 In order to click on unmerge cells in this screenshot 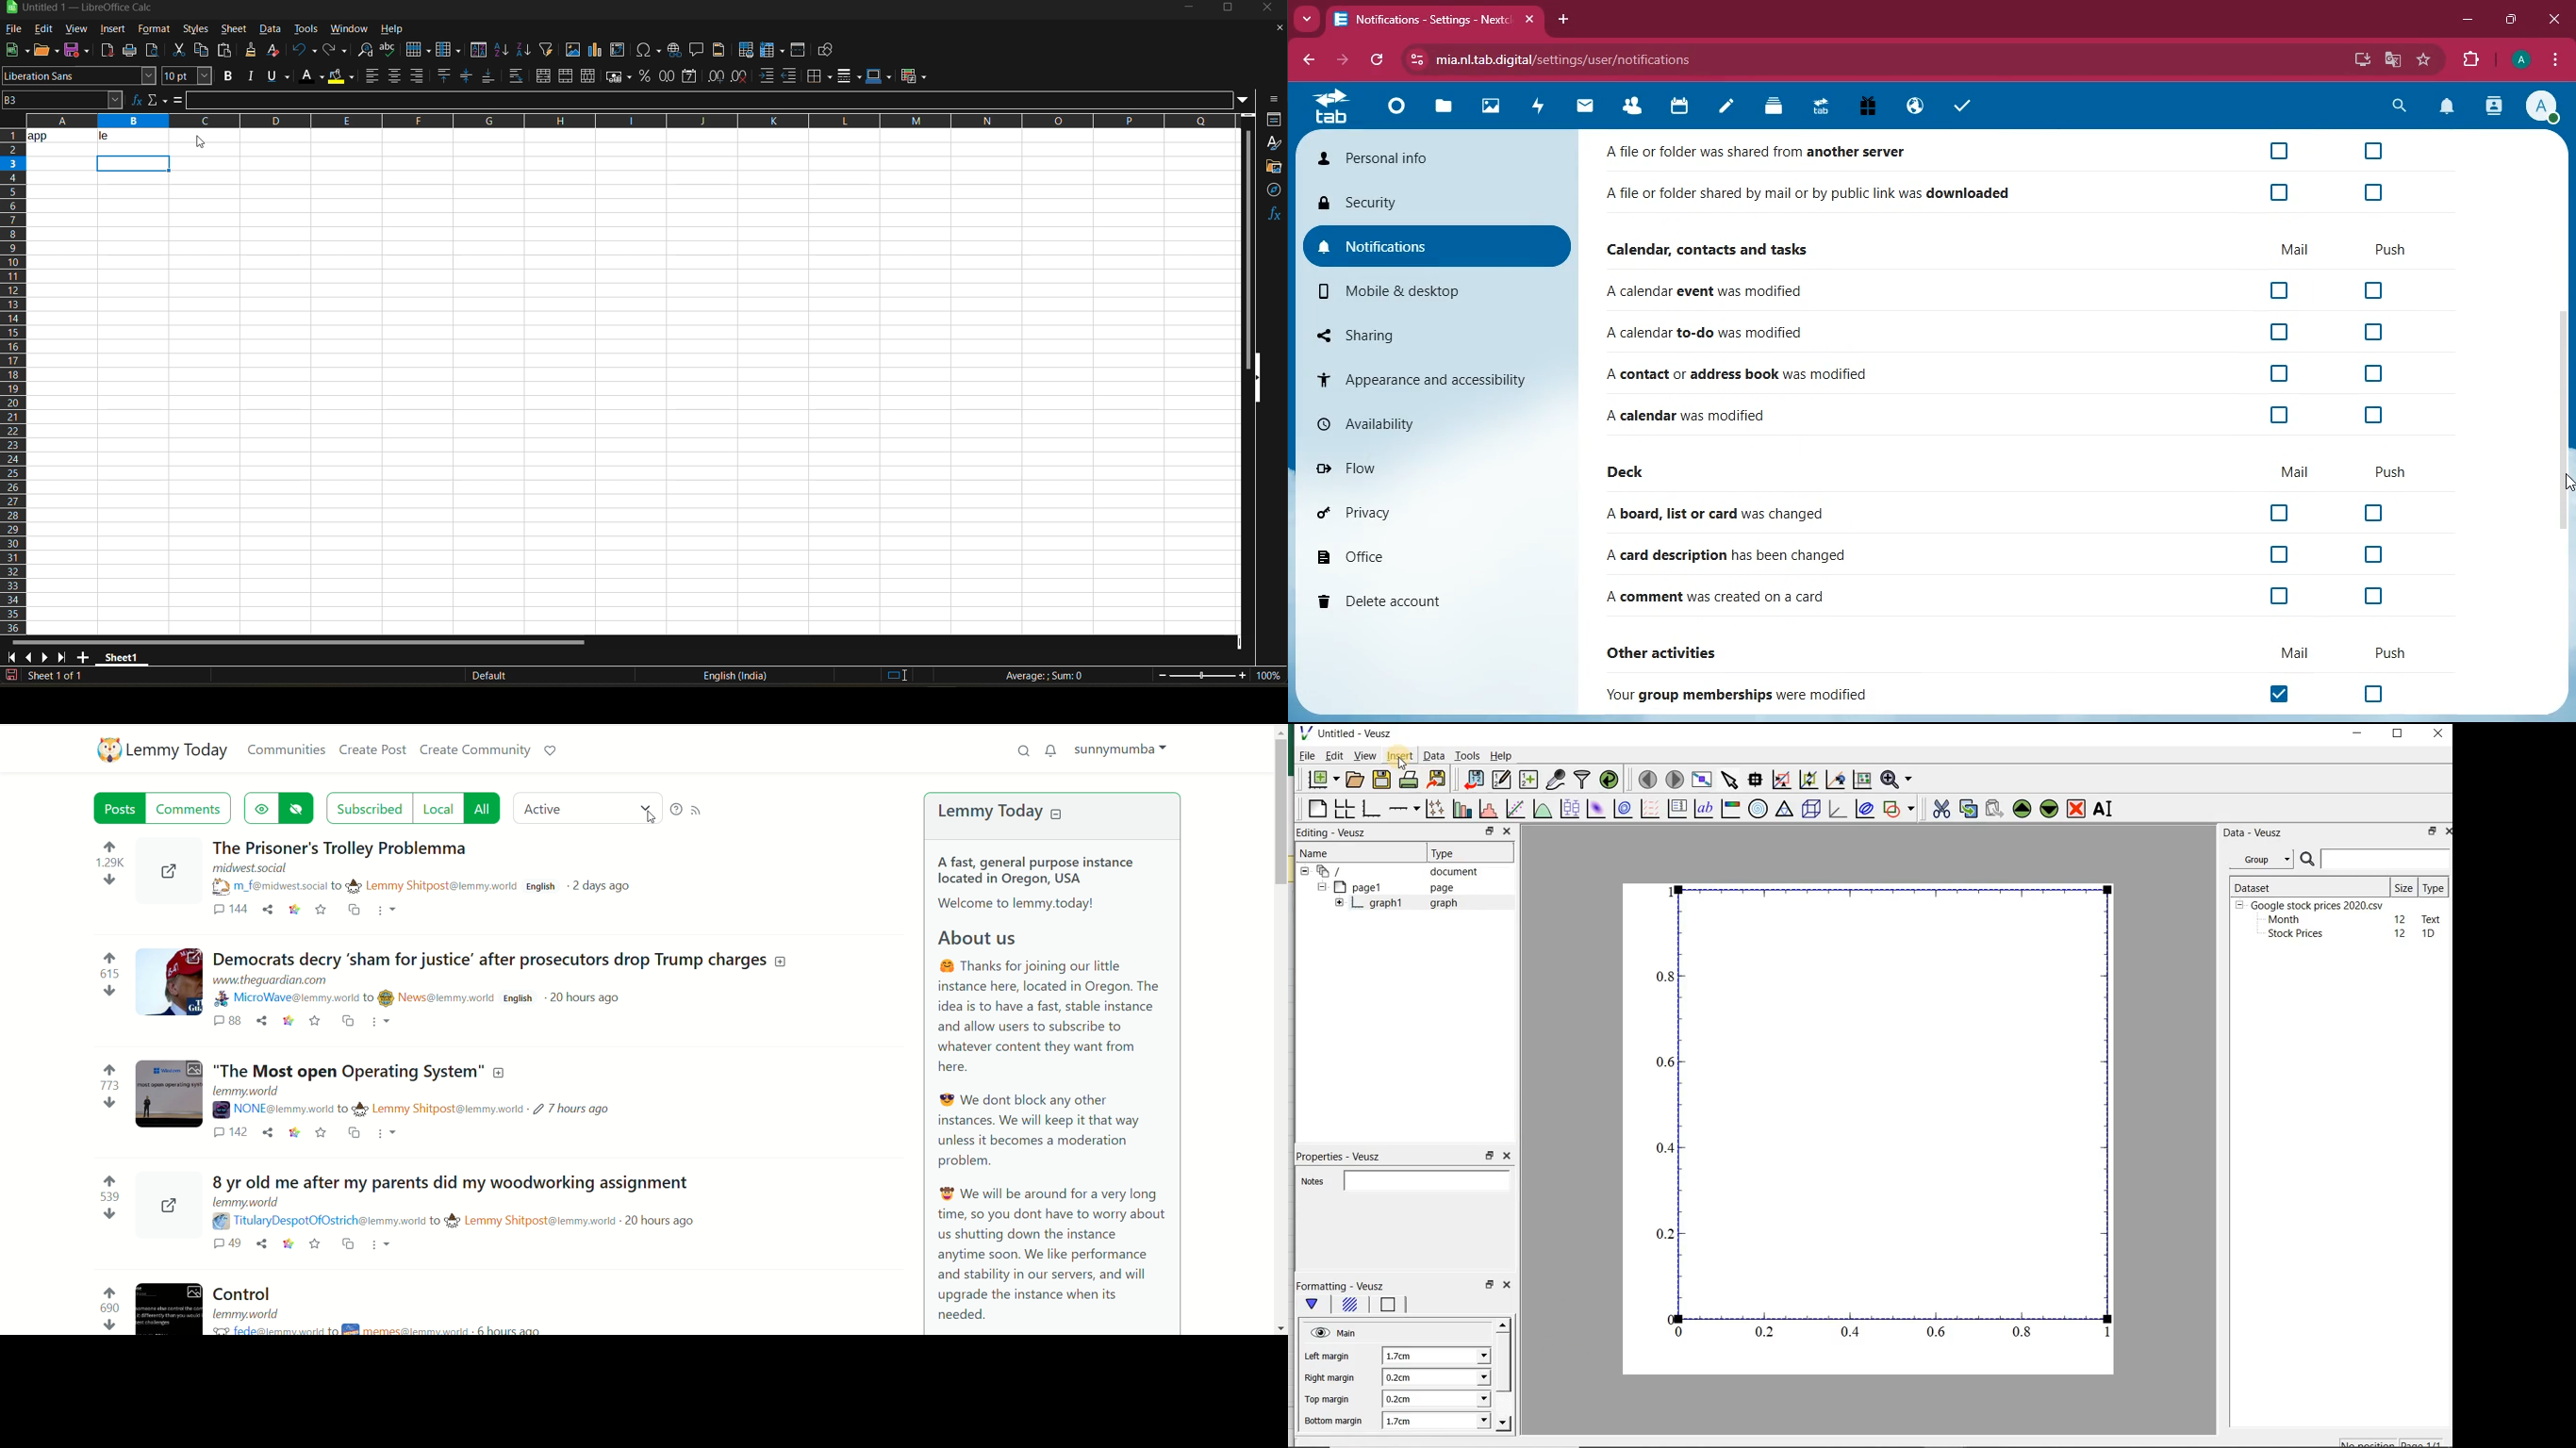, I will do `click(590, 76)`.